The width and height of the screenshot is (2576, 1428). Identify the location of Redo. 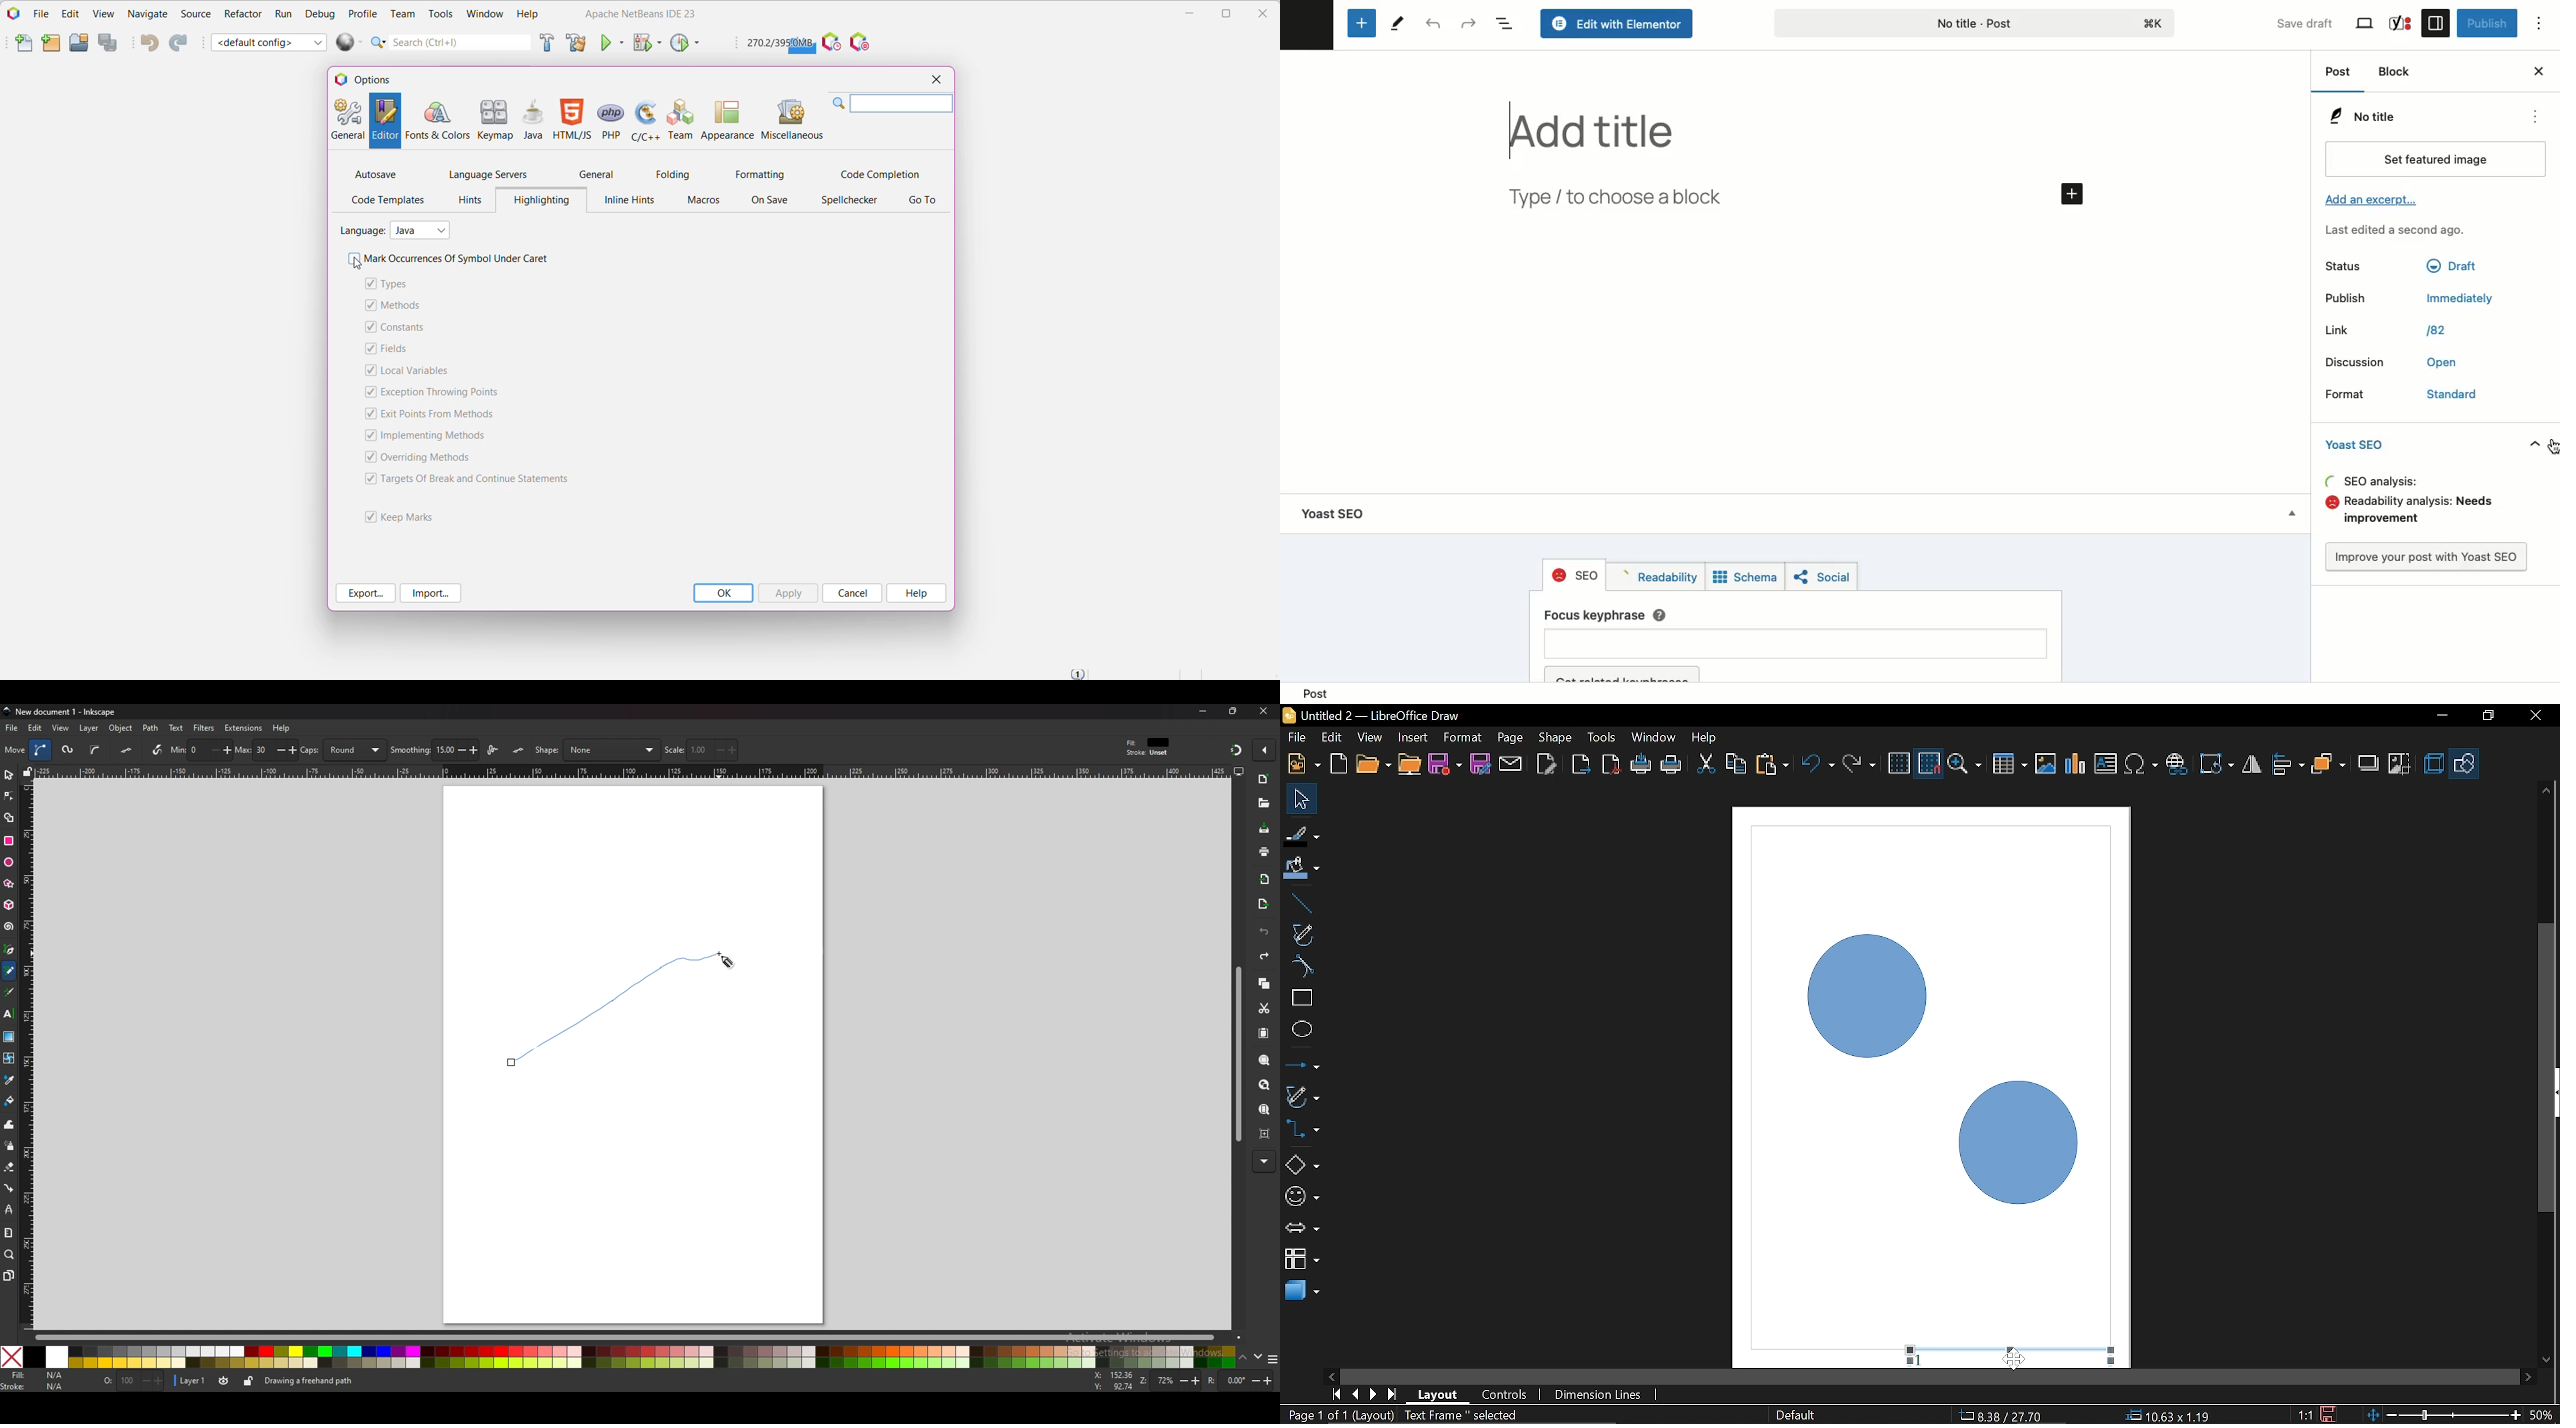
(1469, 23).